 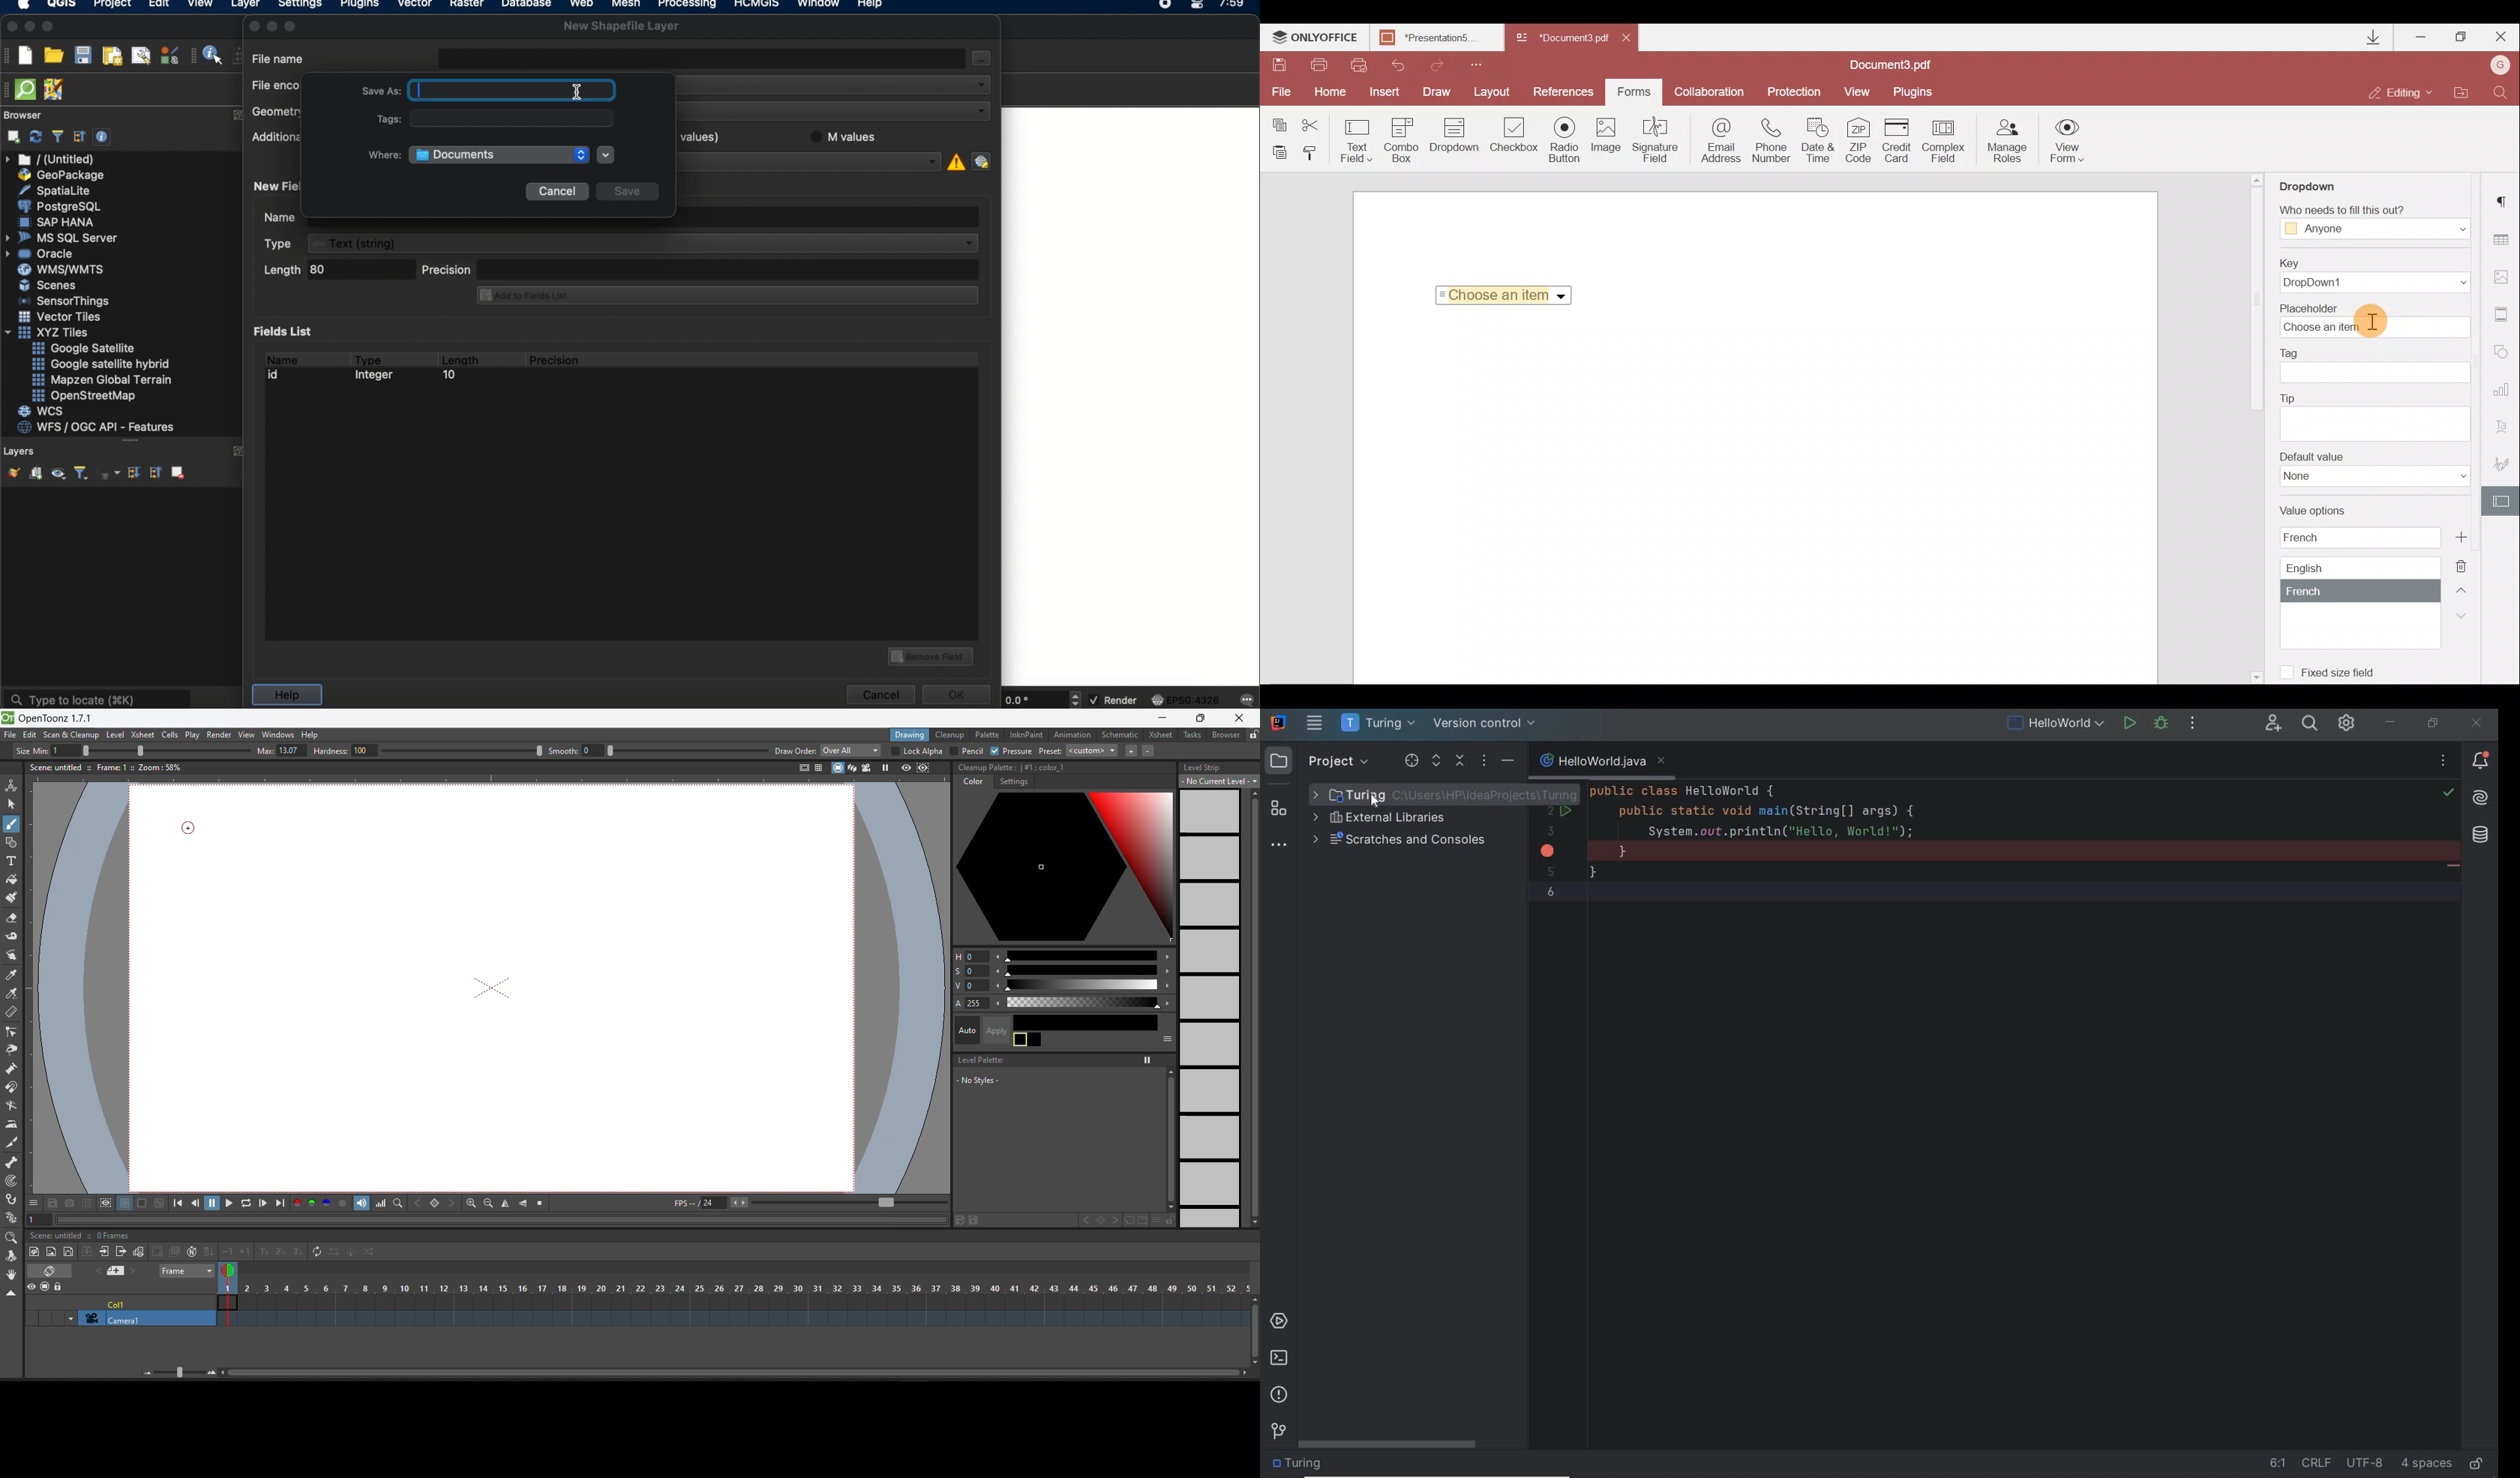 What do you see at coordinates (1652, 139) in the screenshot?
I see `Signature field` at bounding box center [1652, 139].